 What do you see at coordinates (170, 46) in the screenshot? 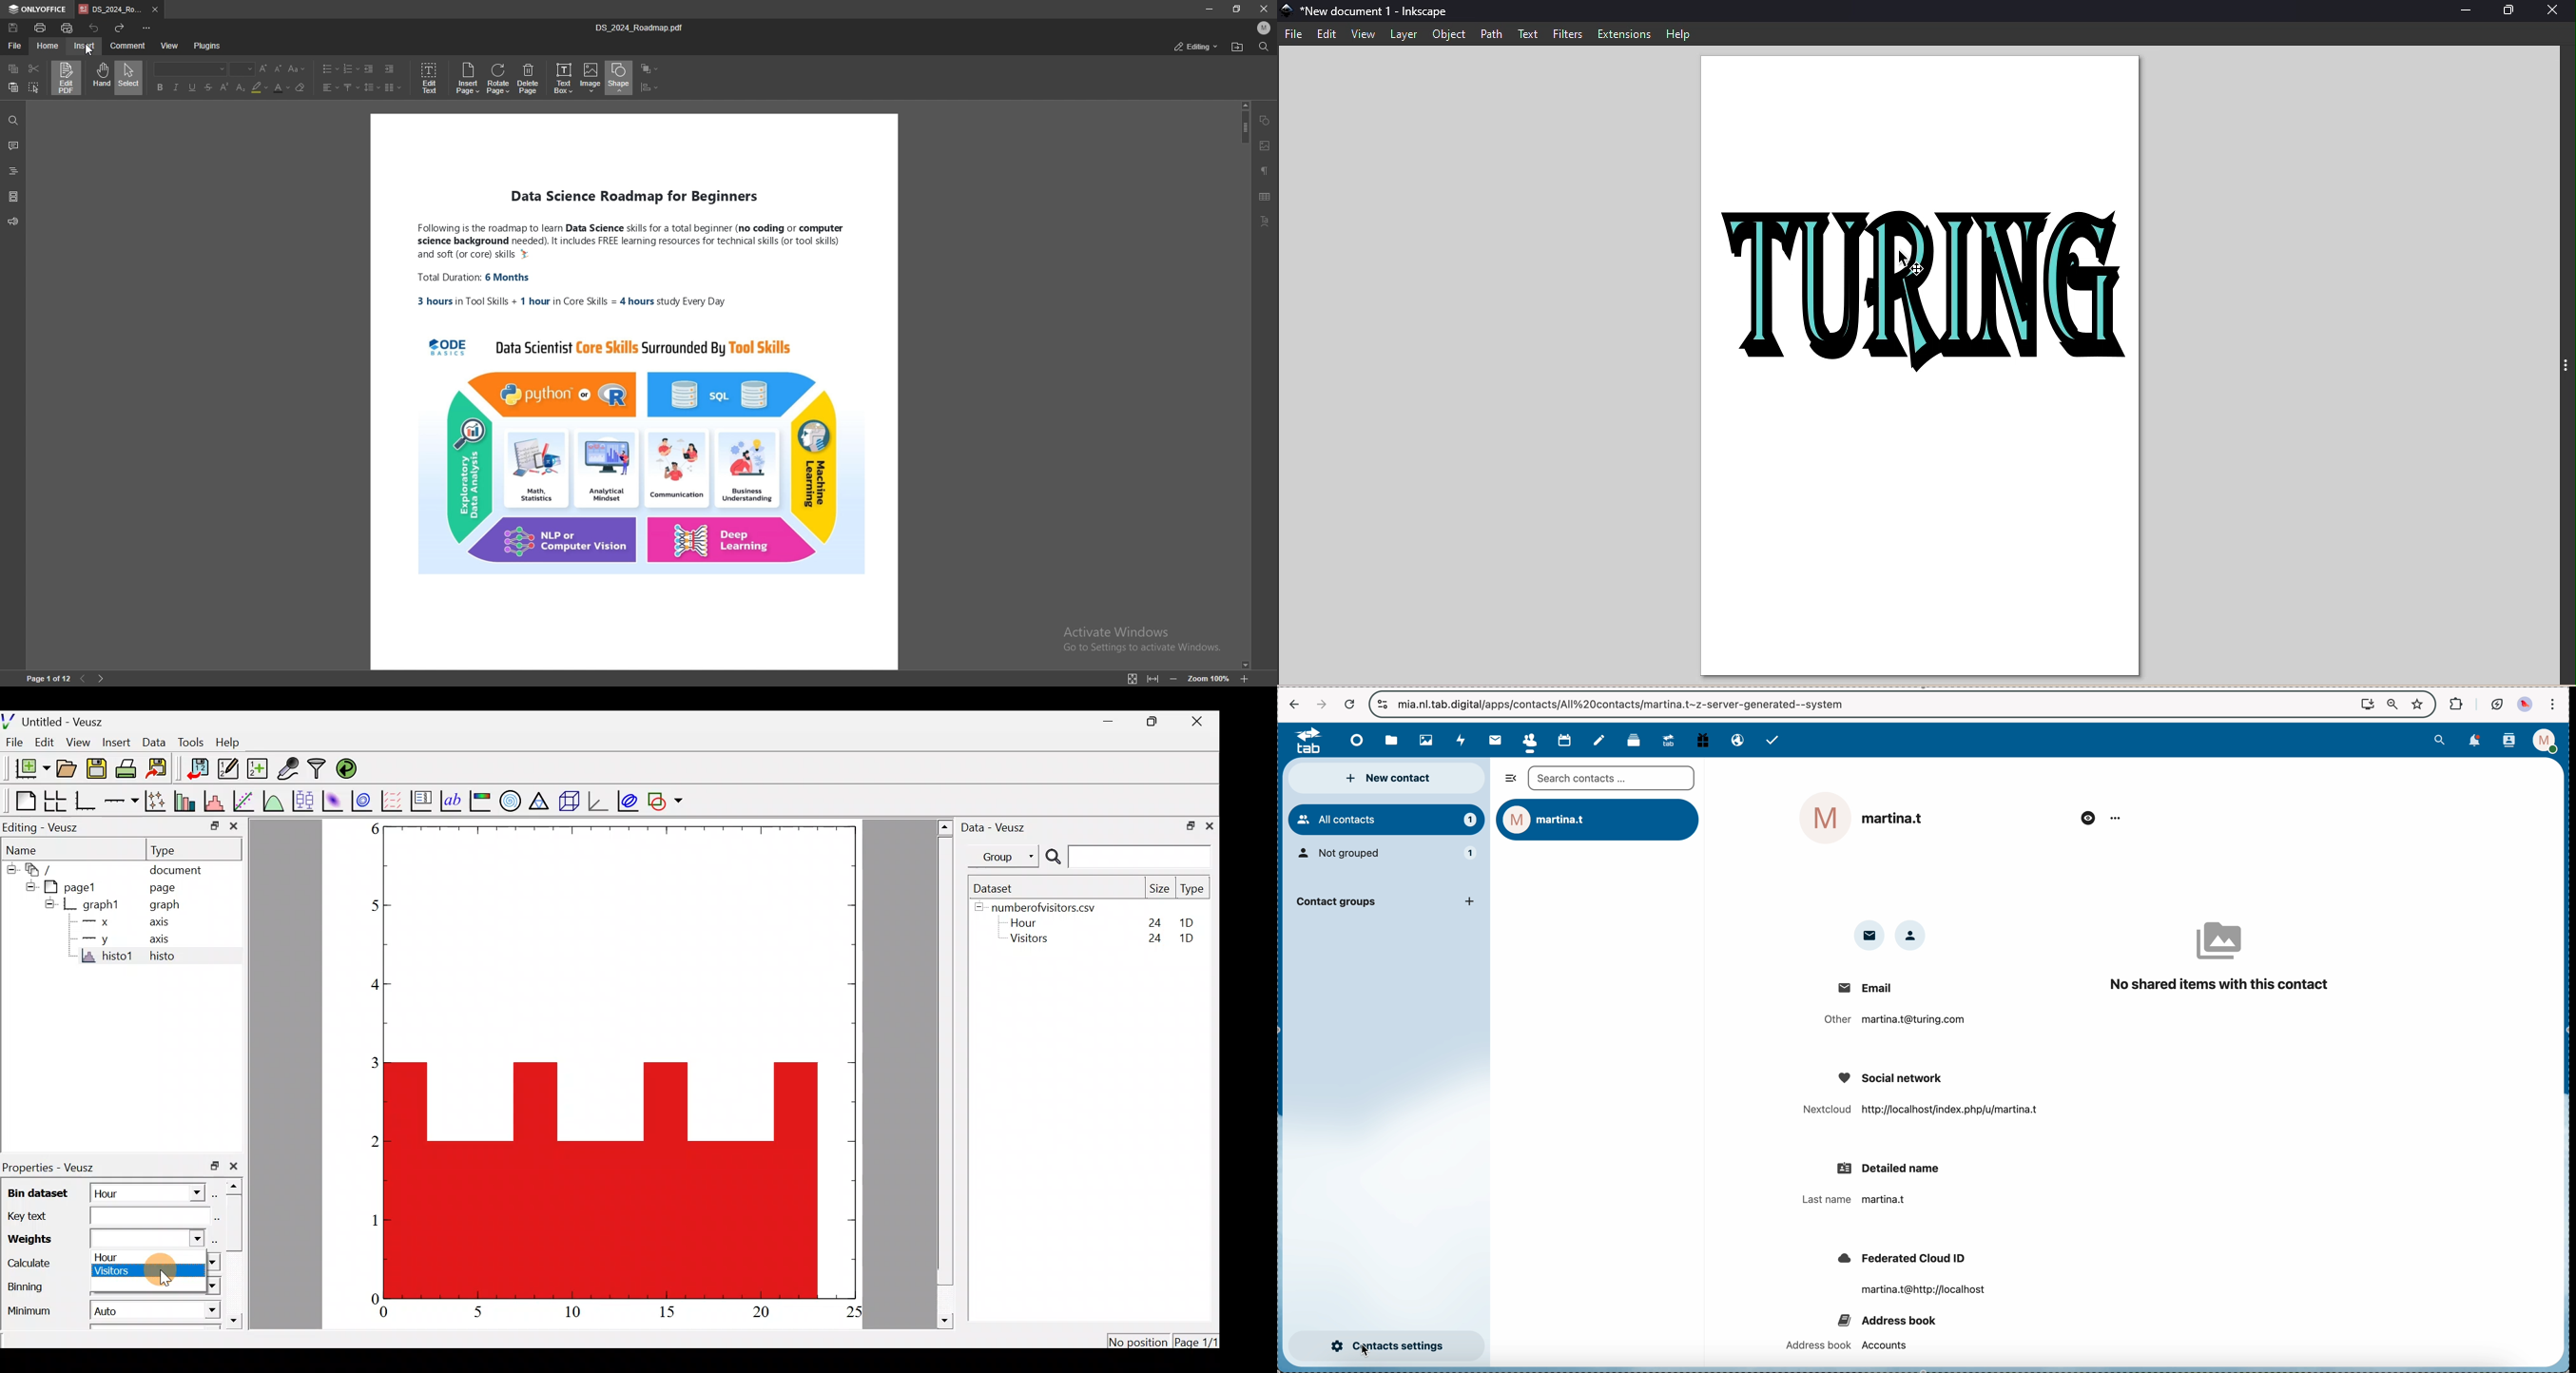
I see `view` at bounding box center [170, 46].